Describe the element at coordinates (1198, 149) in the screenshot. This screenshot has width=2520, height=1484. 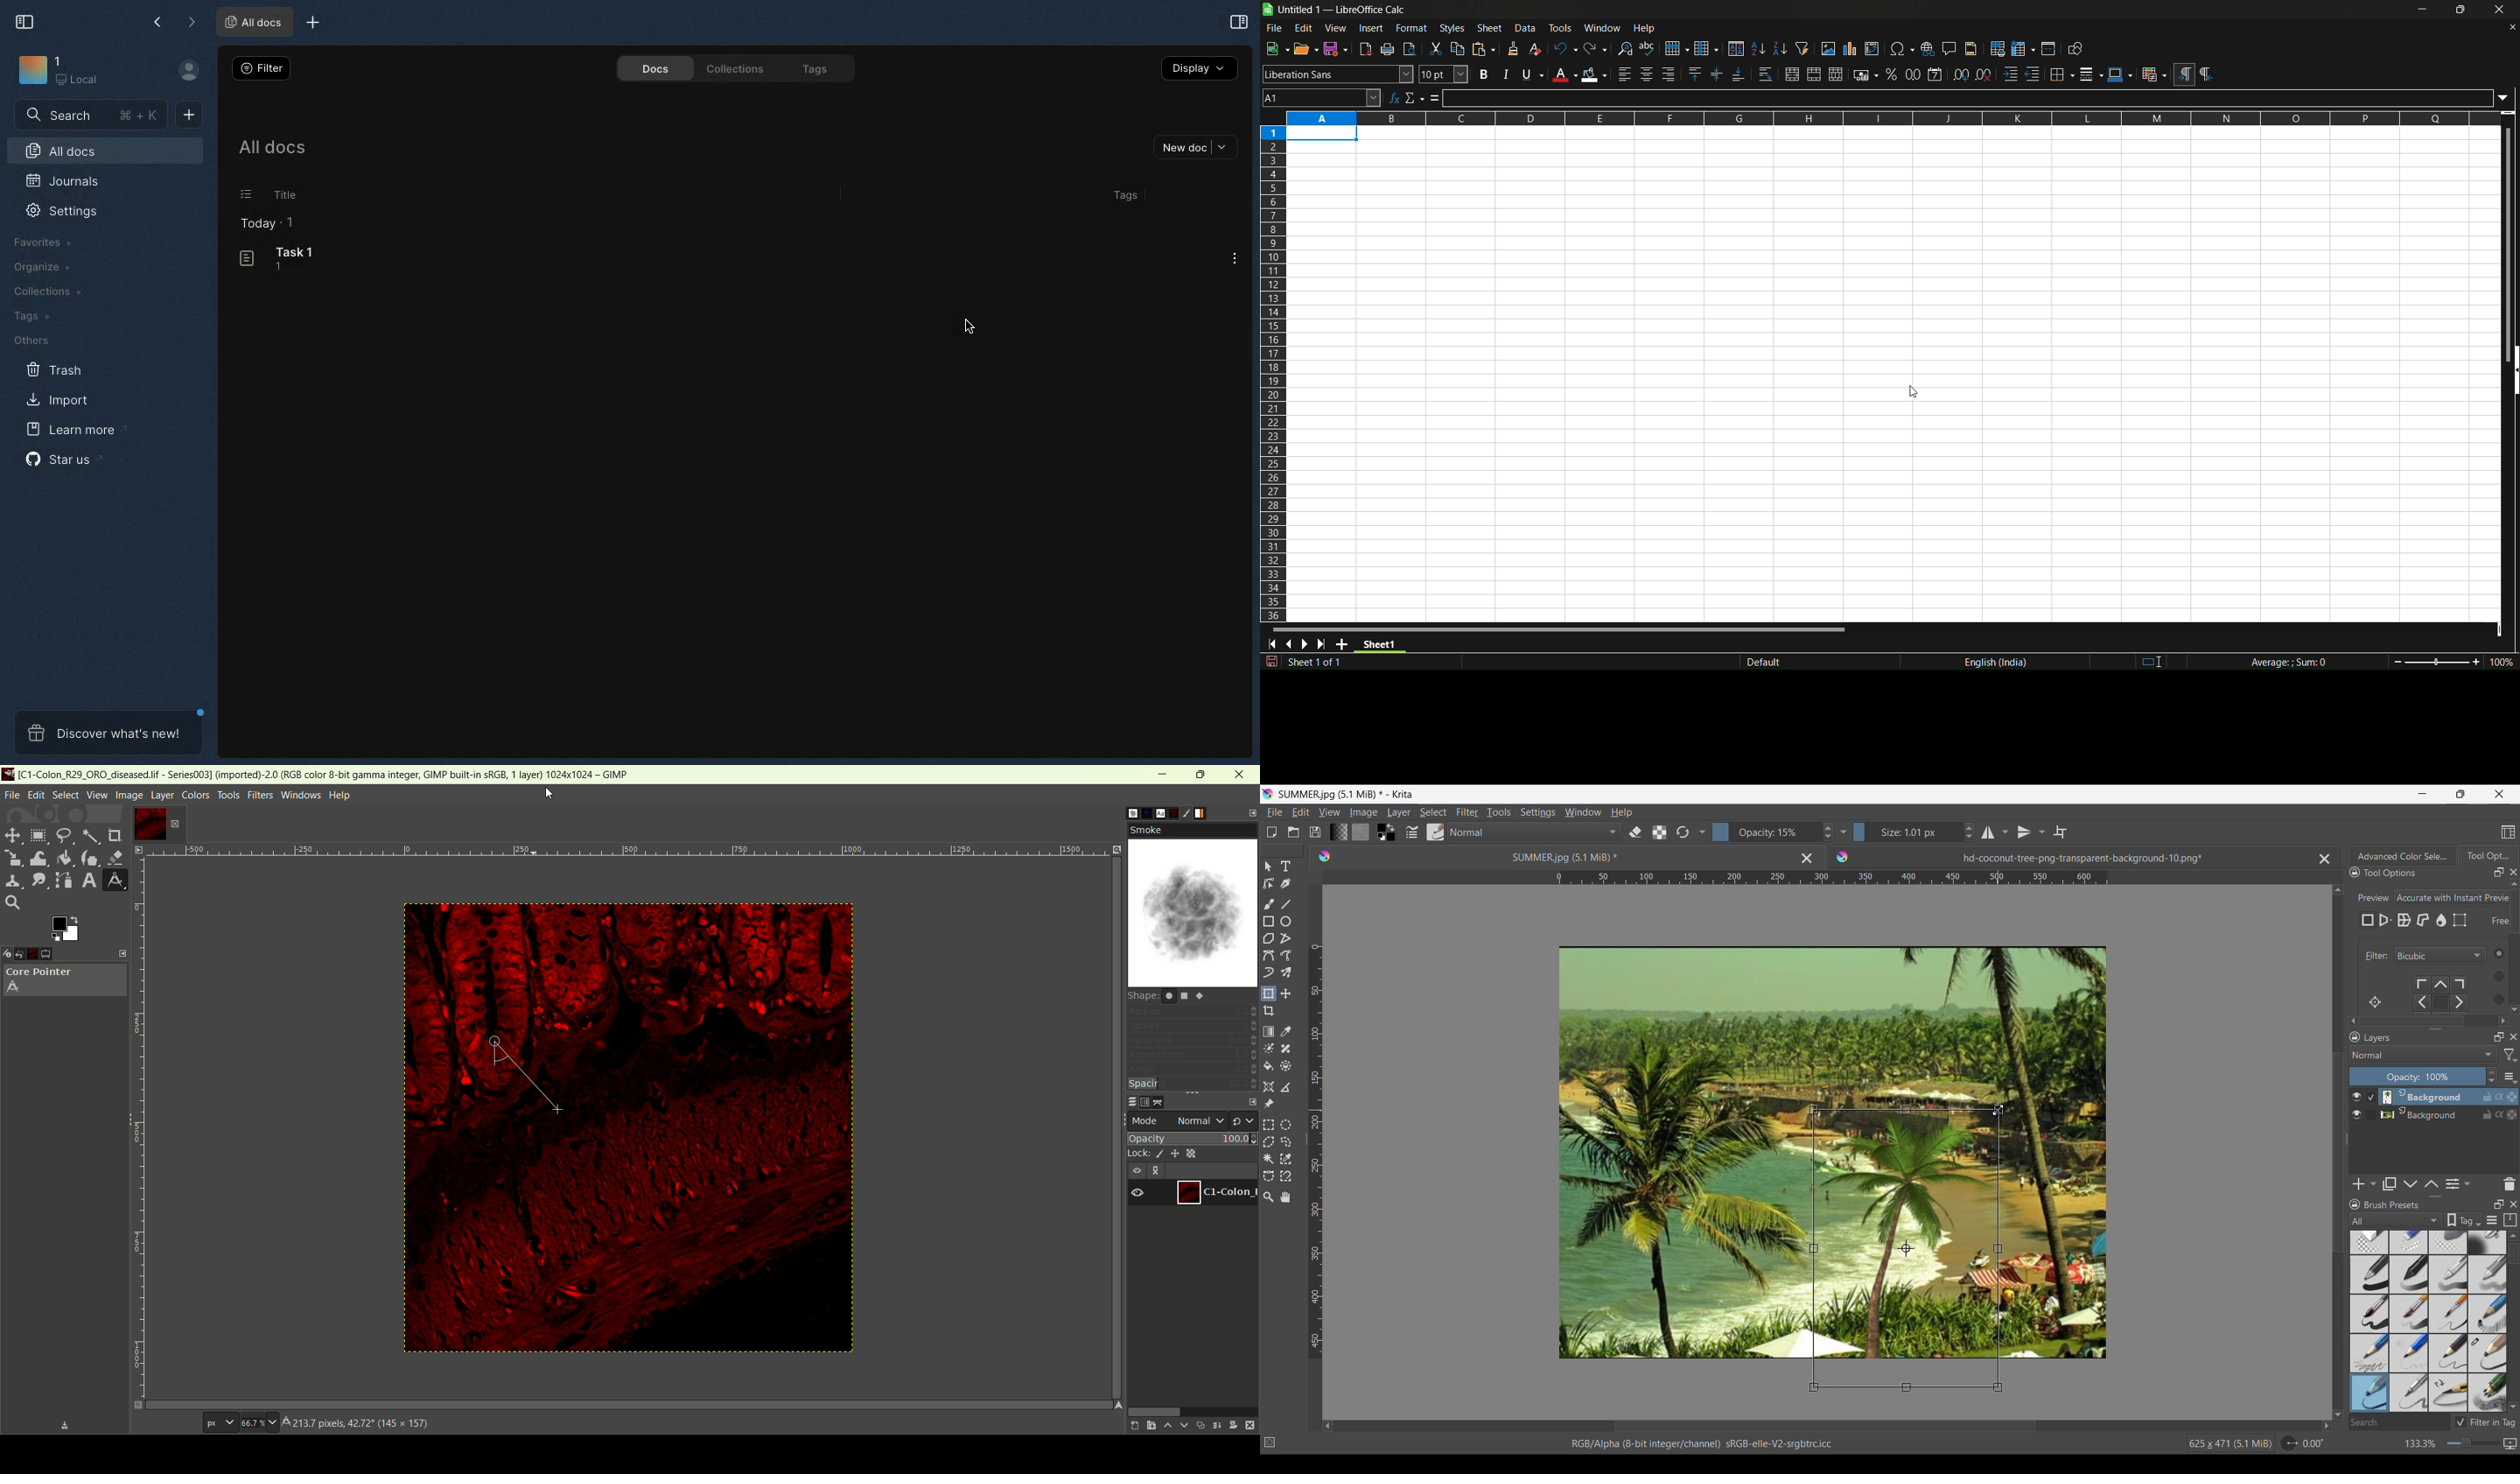
I see `New doc` at that location.